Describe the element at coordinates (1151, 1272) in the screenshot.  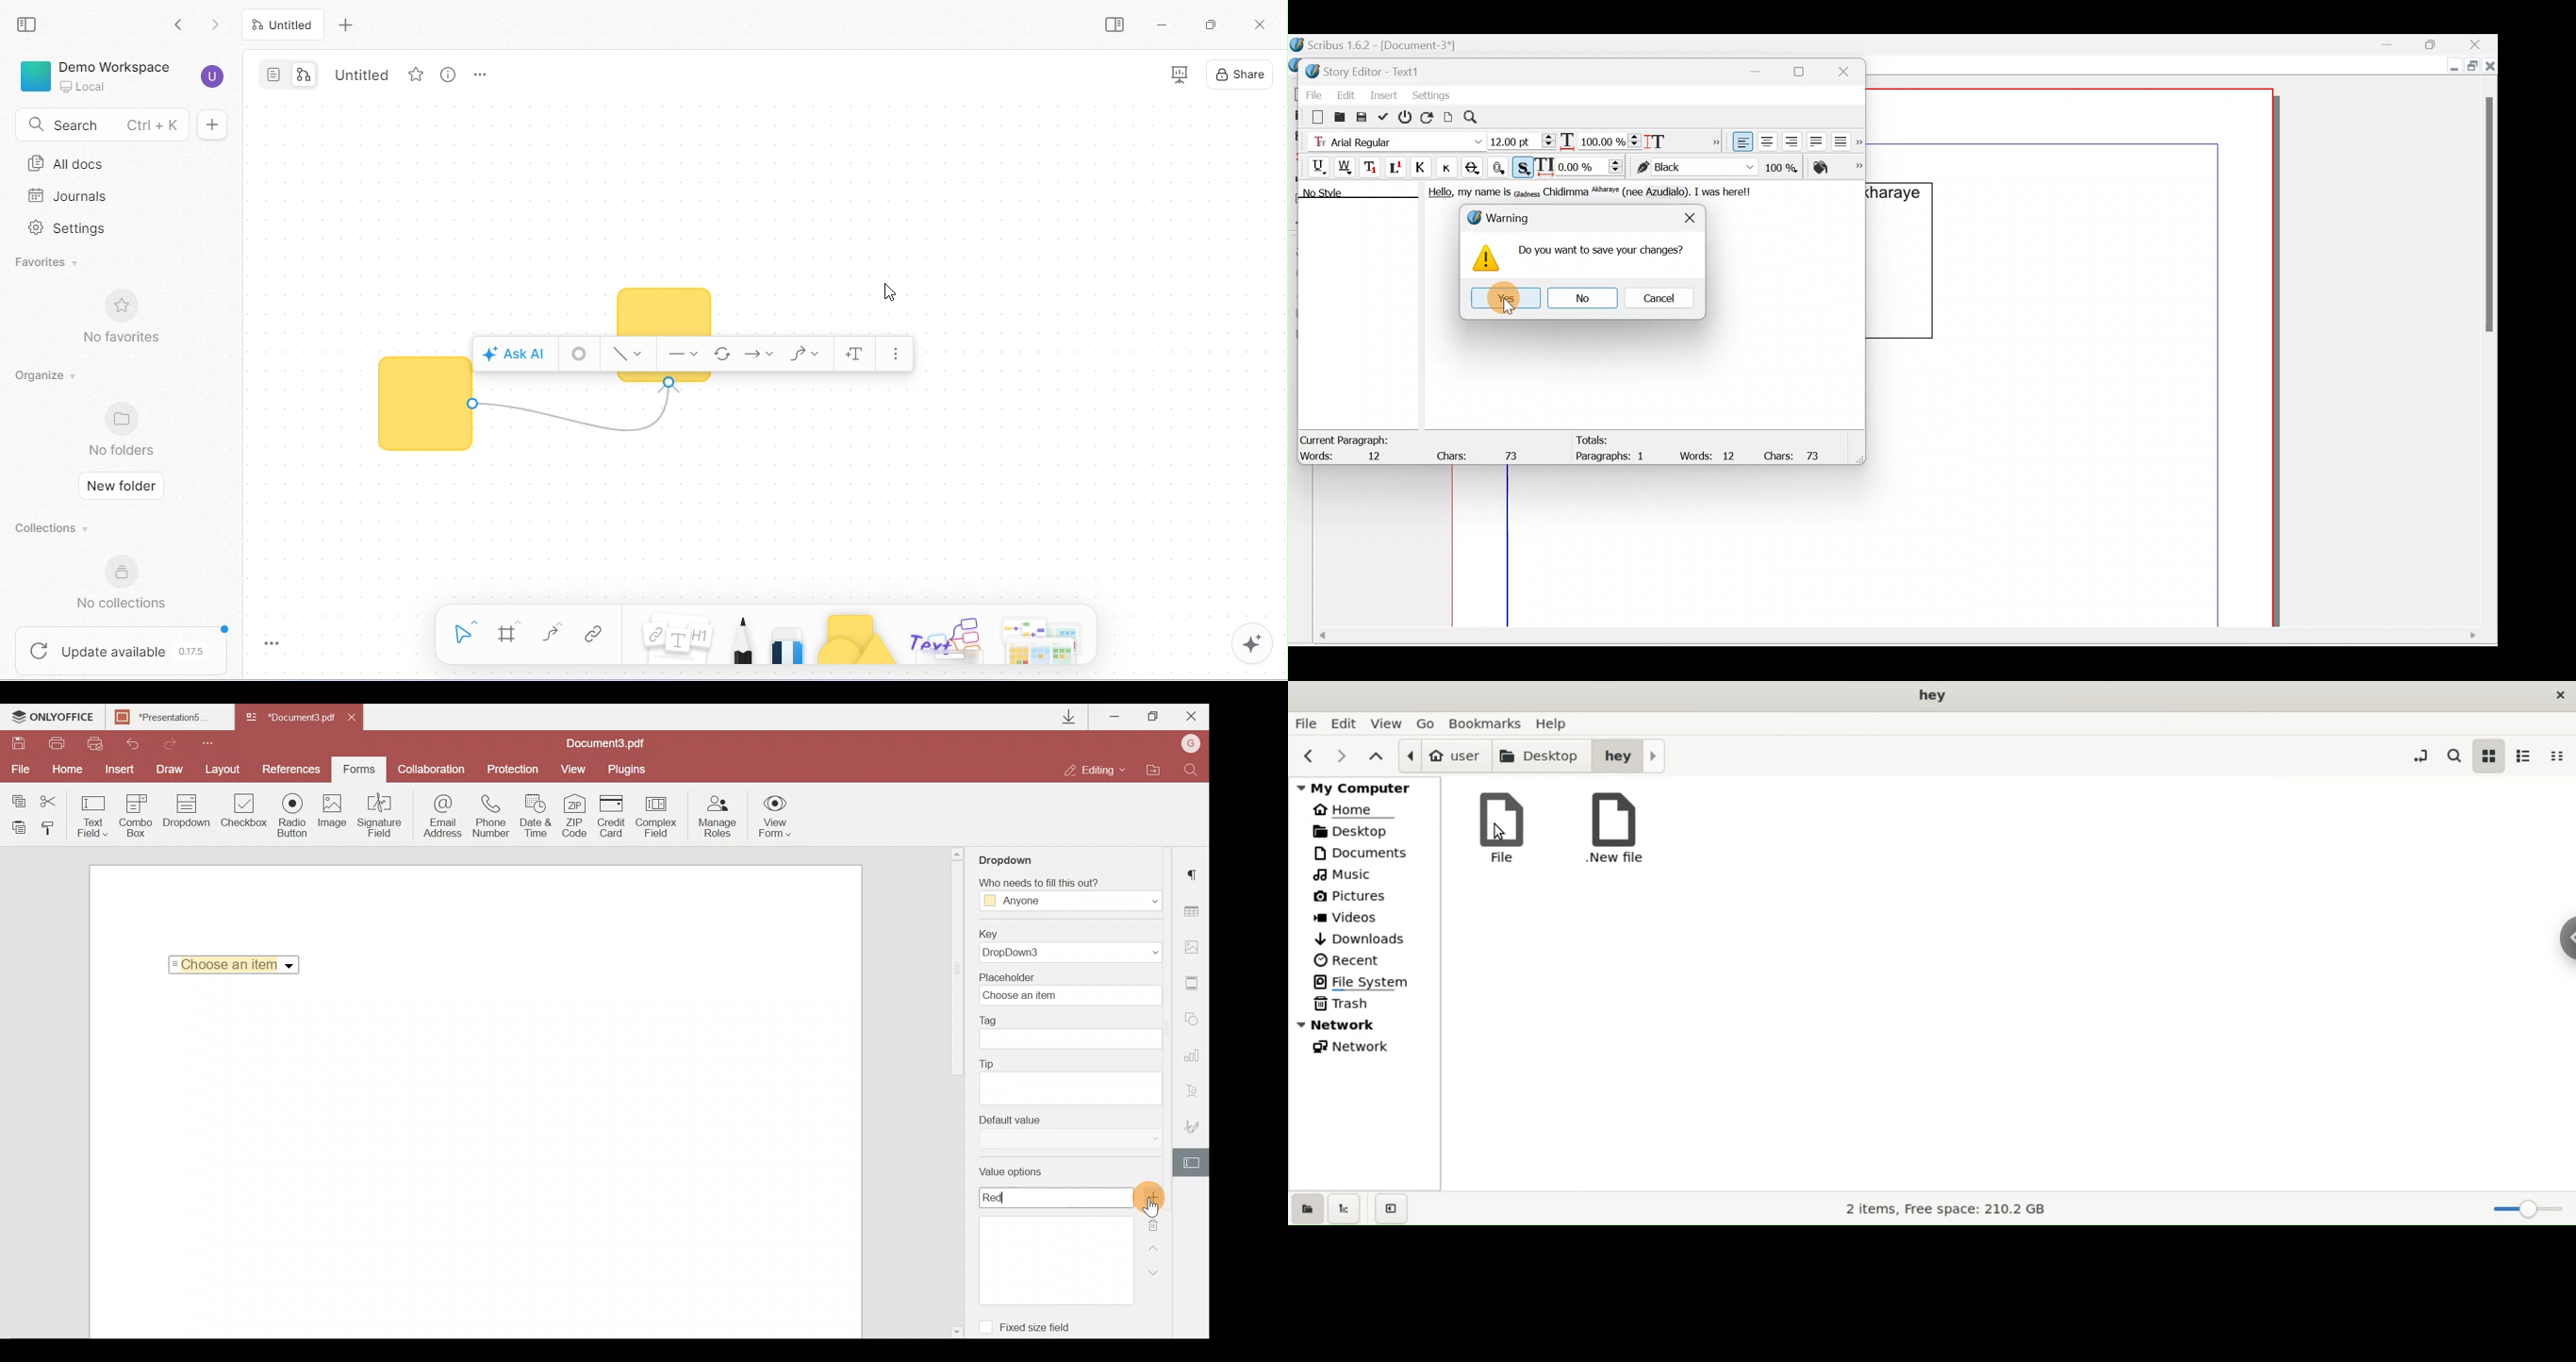
I see `Down` at that location.